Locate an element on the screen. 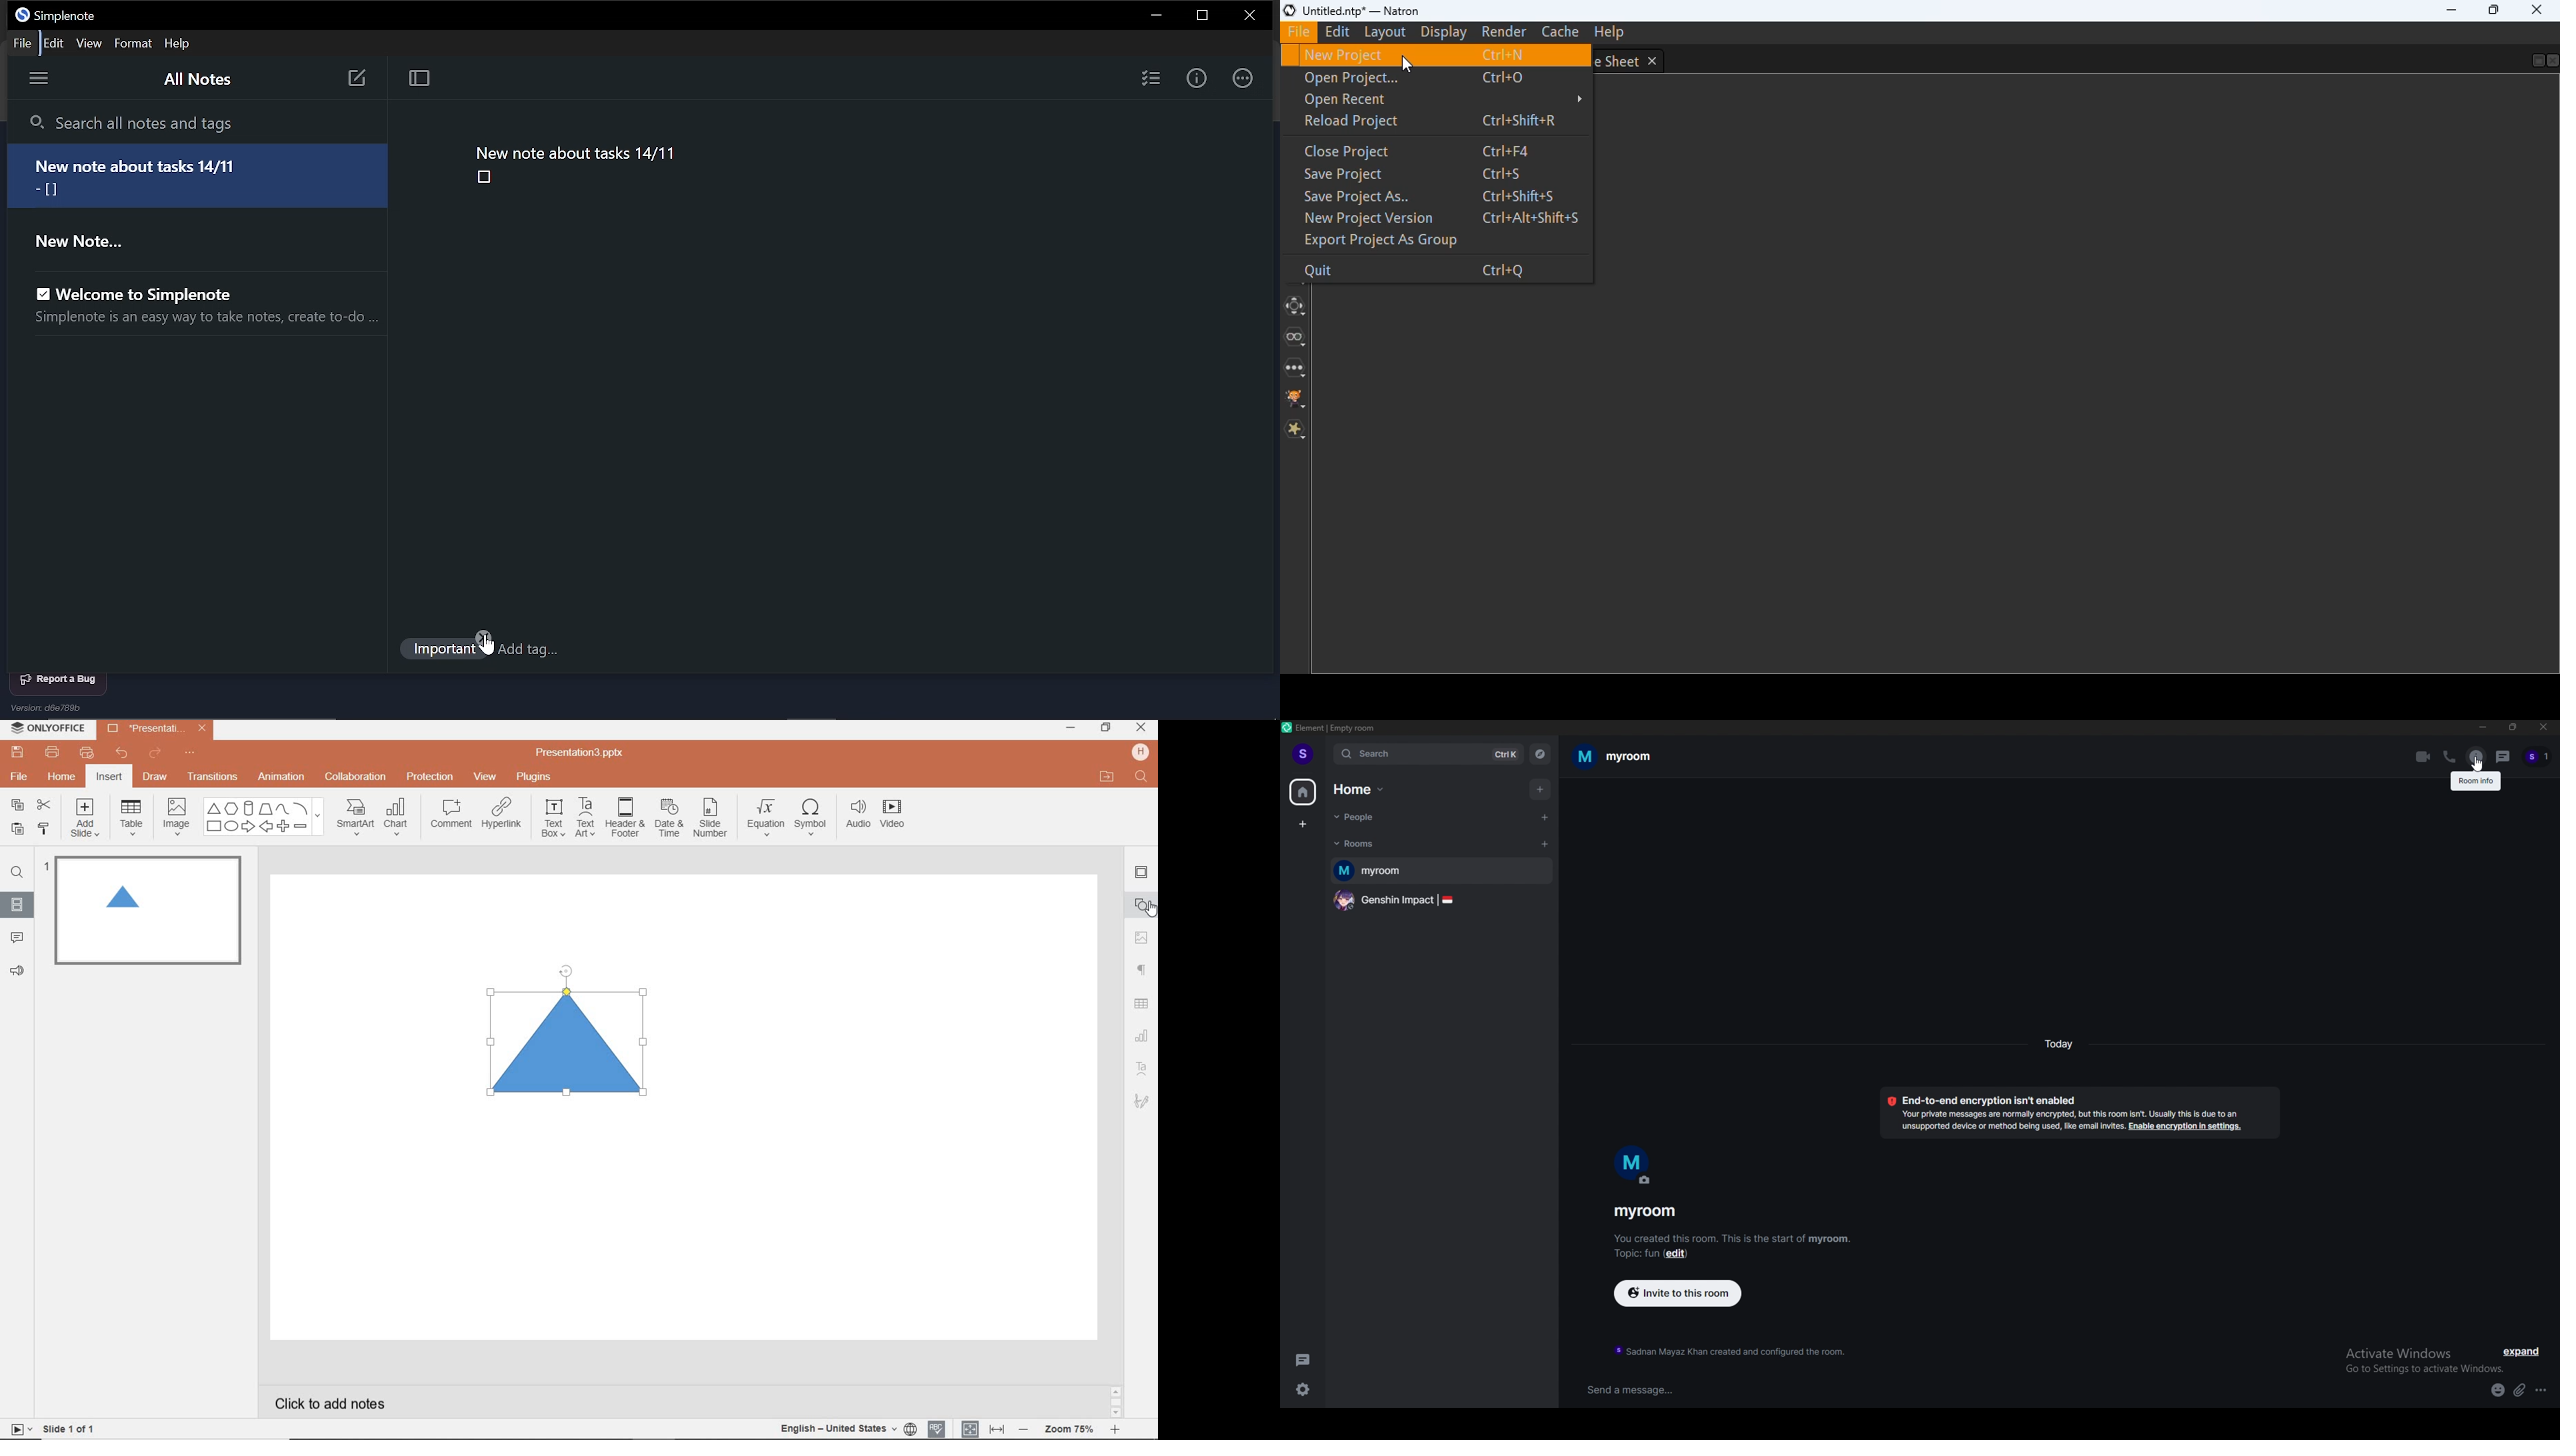 This screenshot has height=1456, width=2576. CLOSE is located at coordinates (1141, 728).